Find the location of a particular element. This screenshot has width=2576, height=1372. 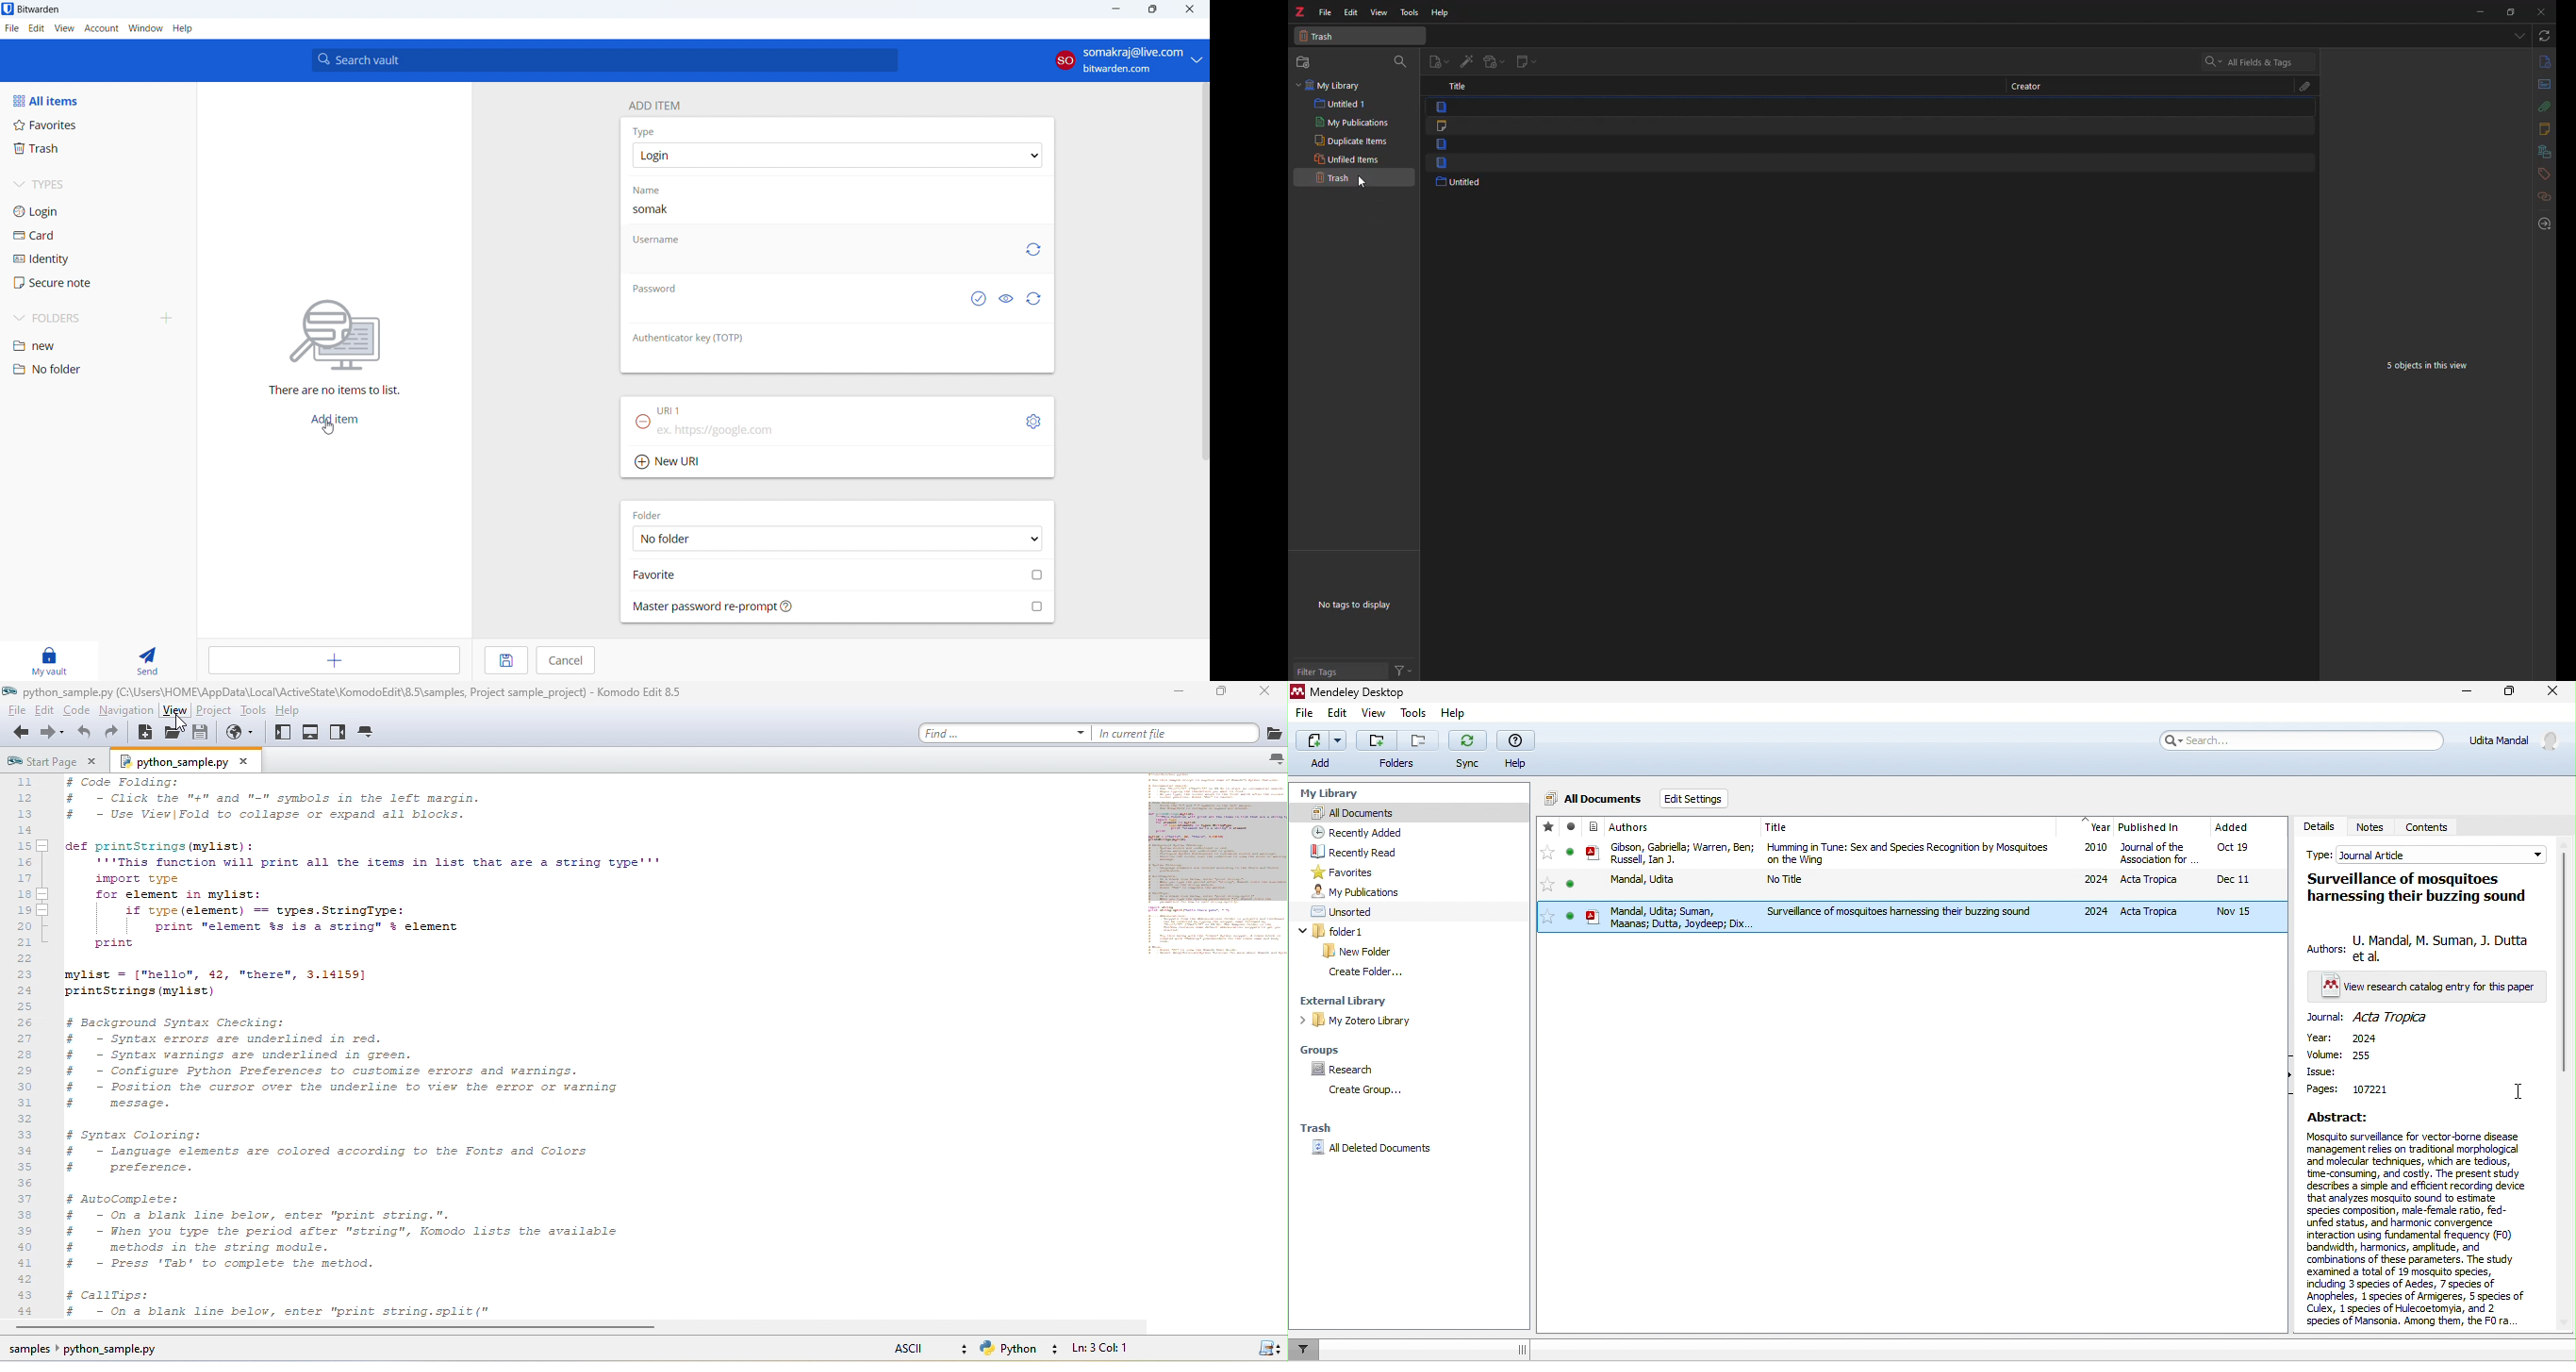

select folder is located at coordinates (837, 538).